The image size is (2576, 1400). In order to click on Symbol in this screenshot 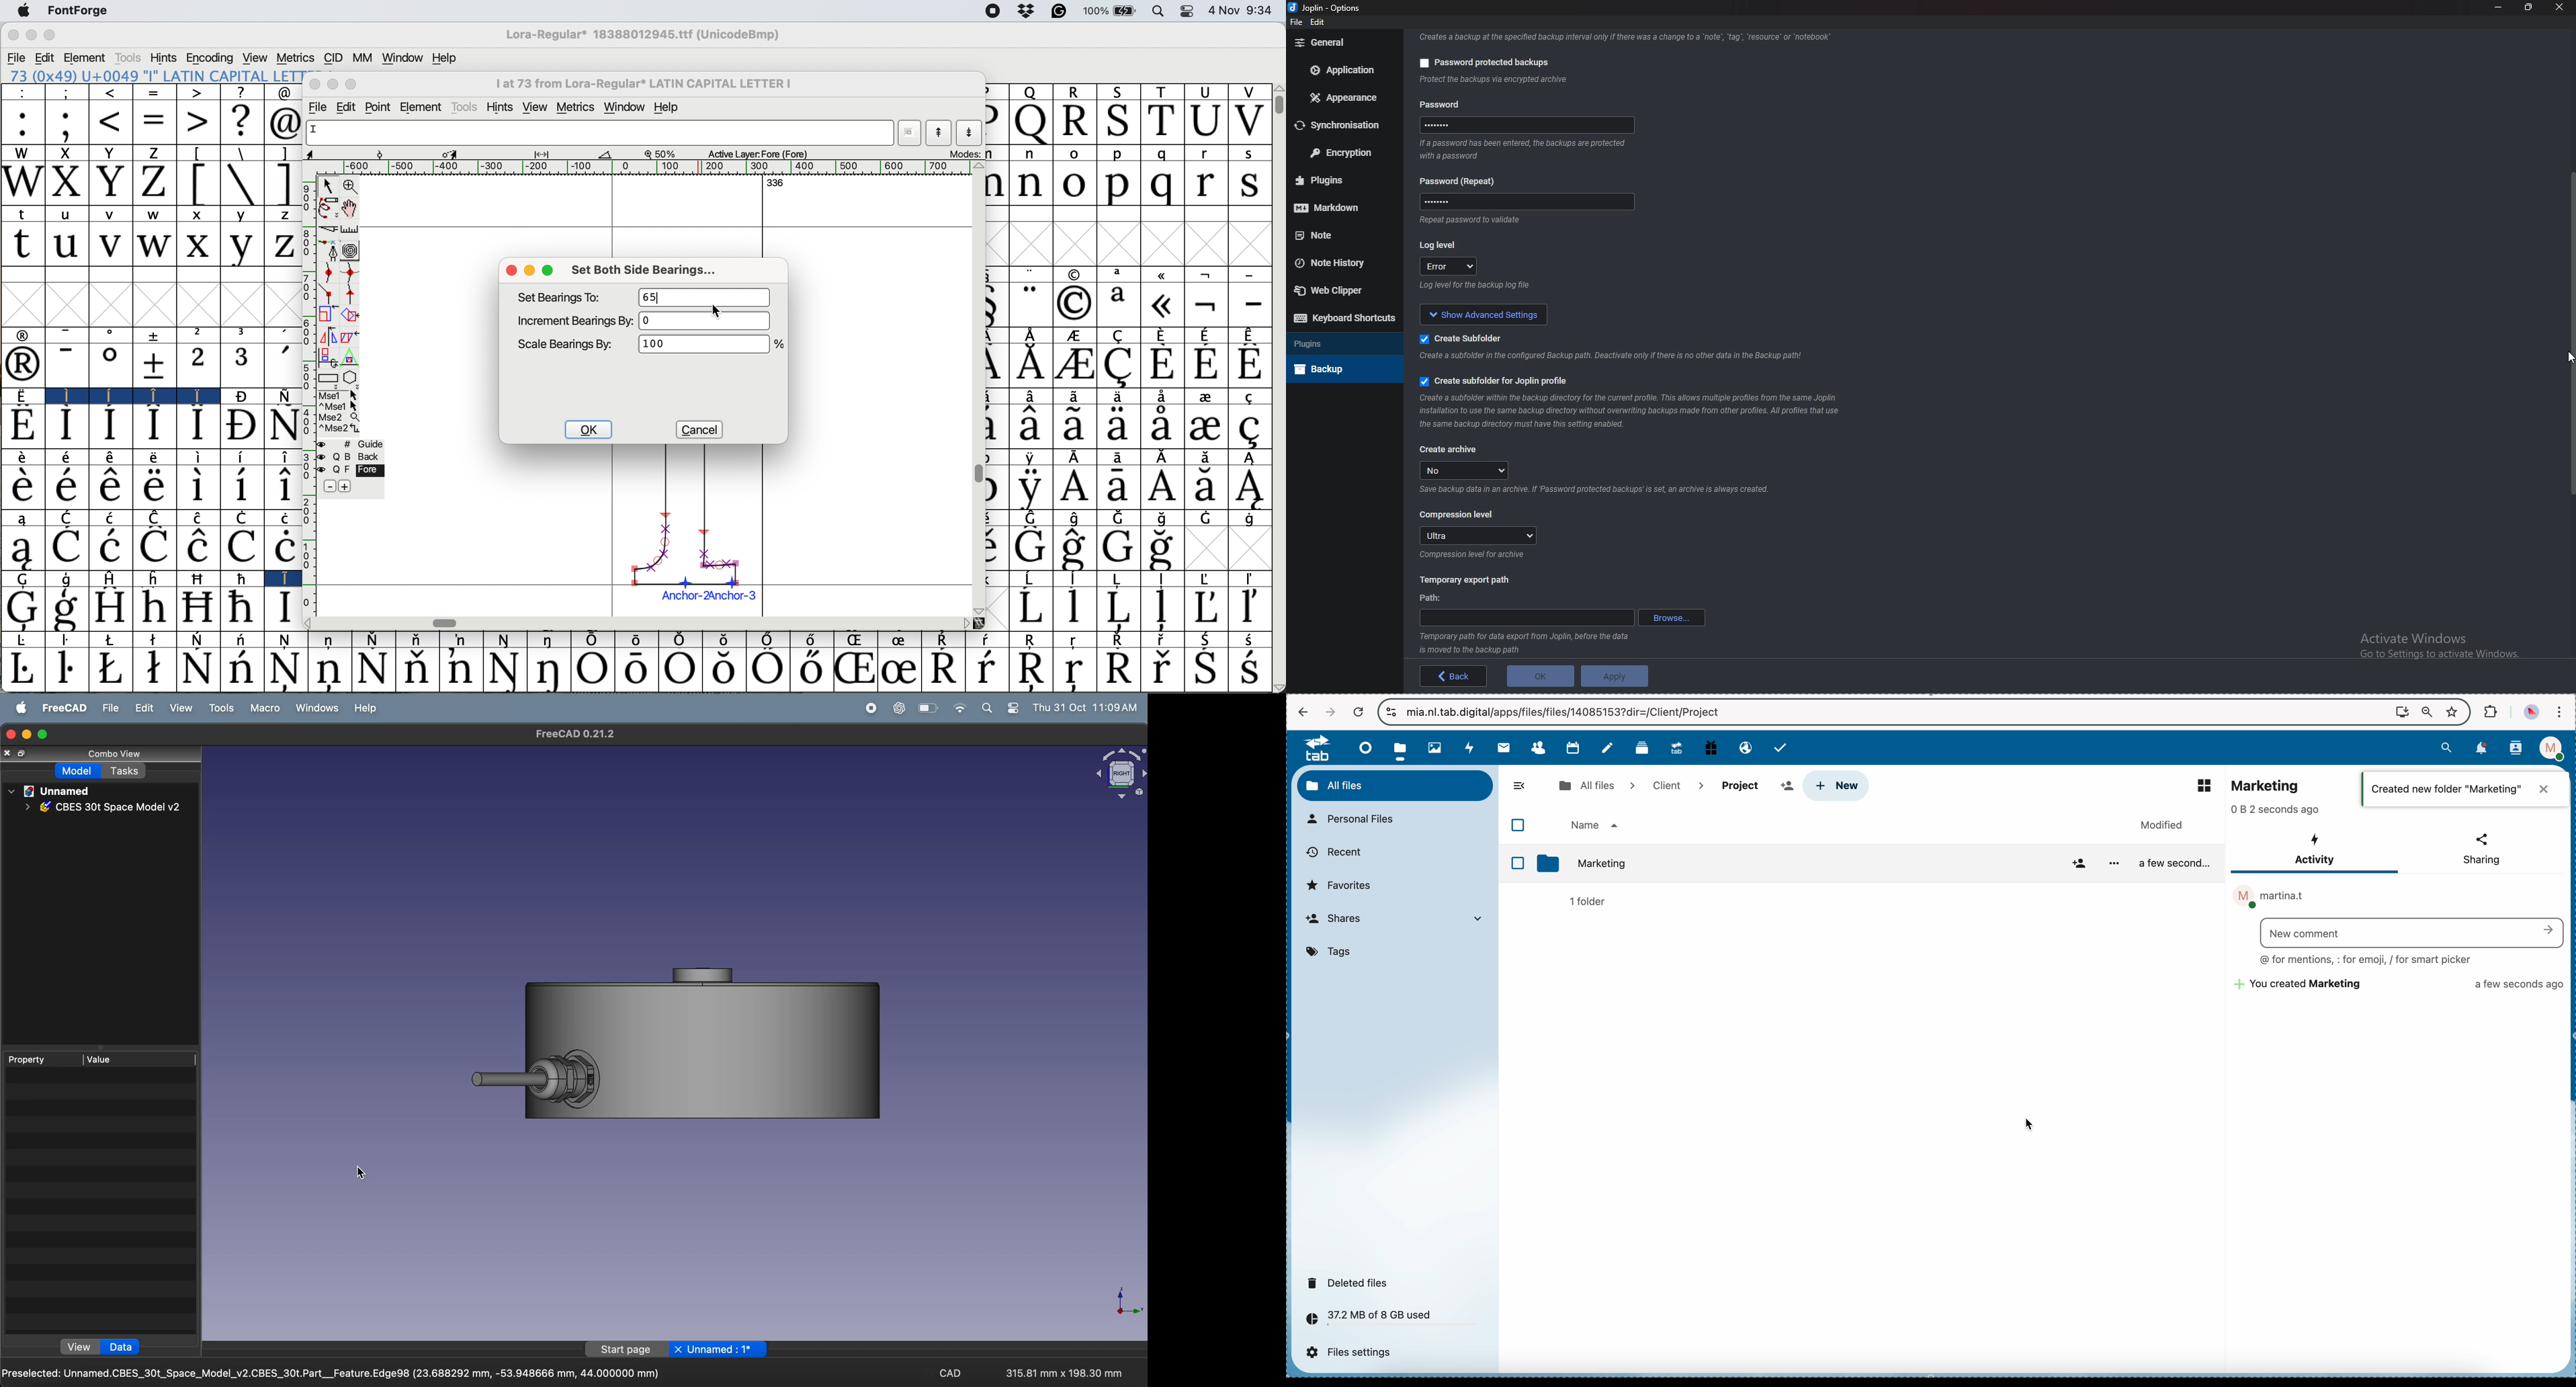, I will do `click(66, 425)`.